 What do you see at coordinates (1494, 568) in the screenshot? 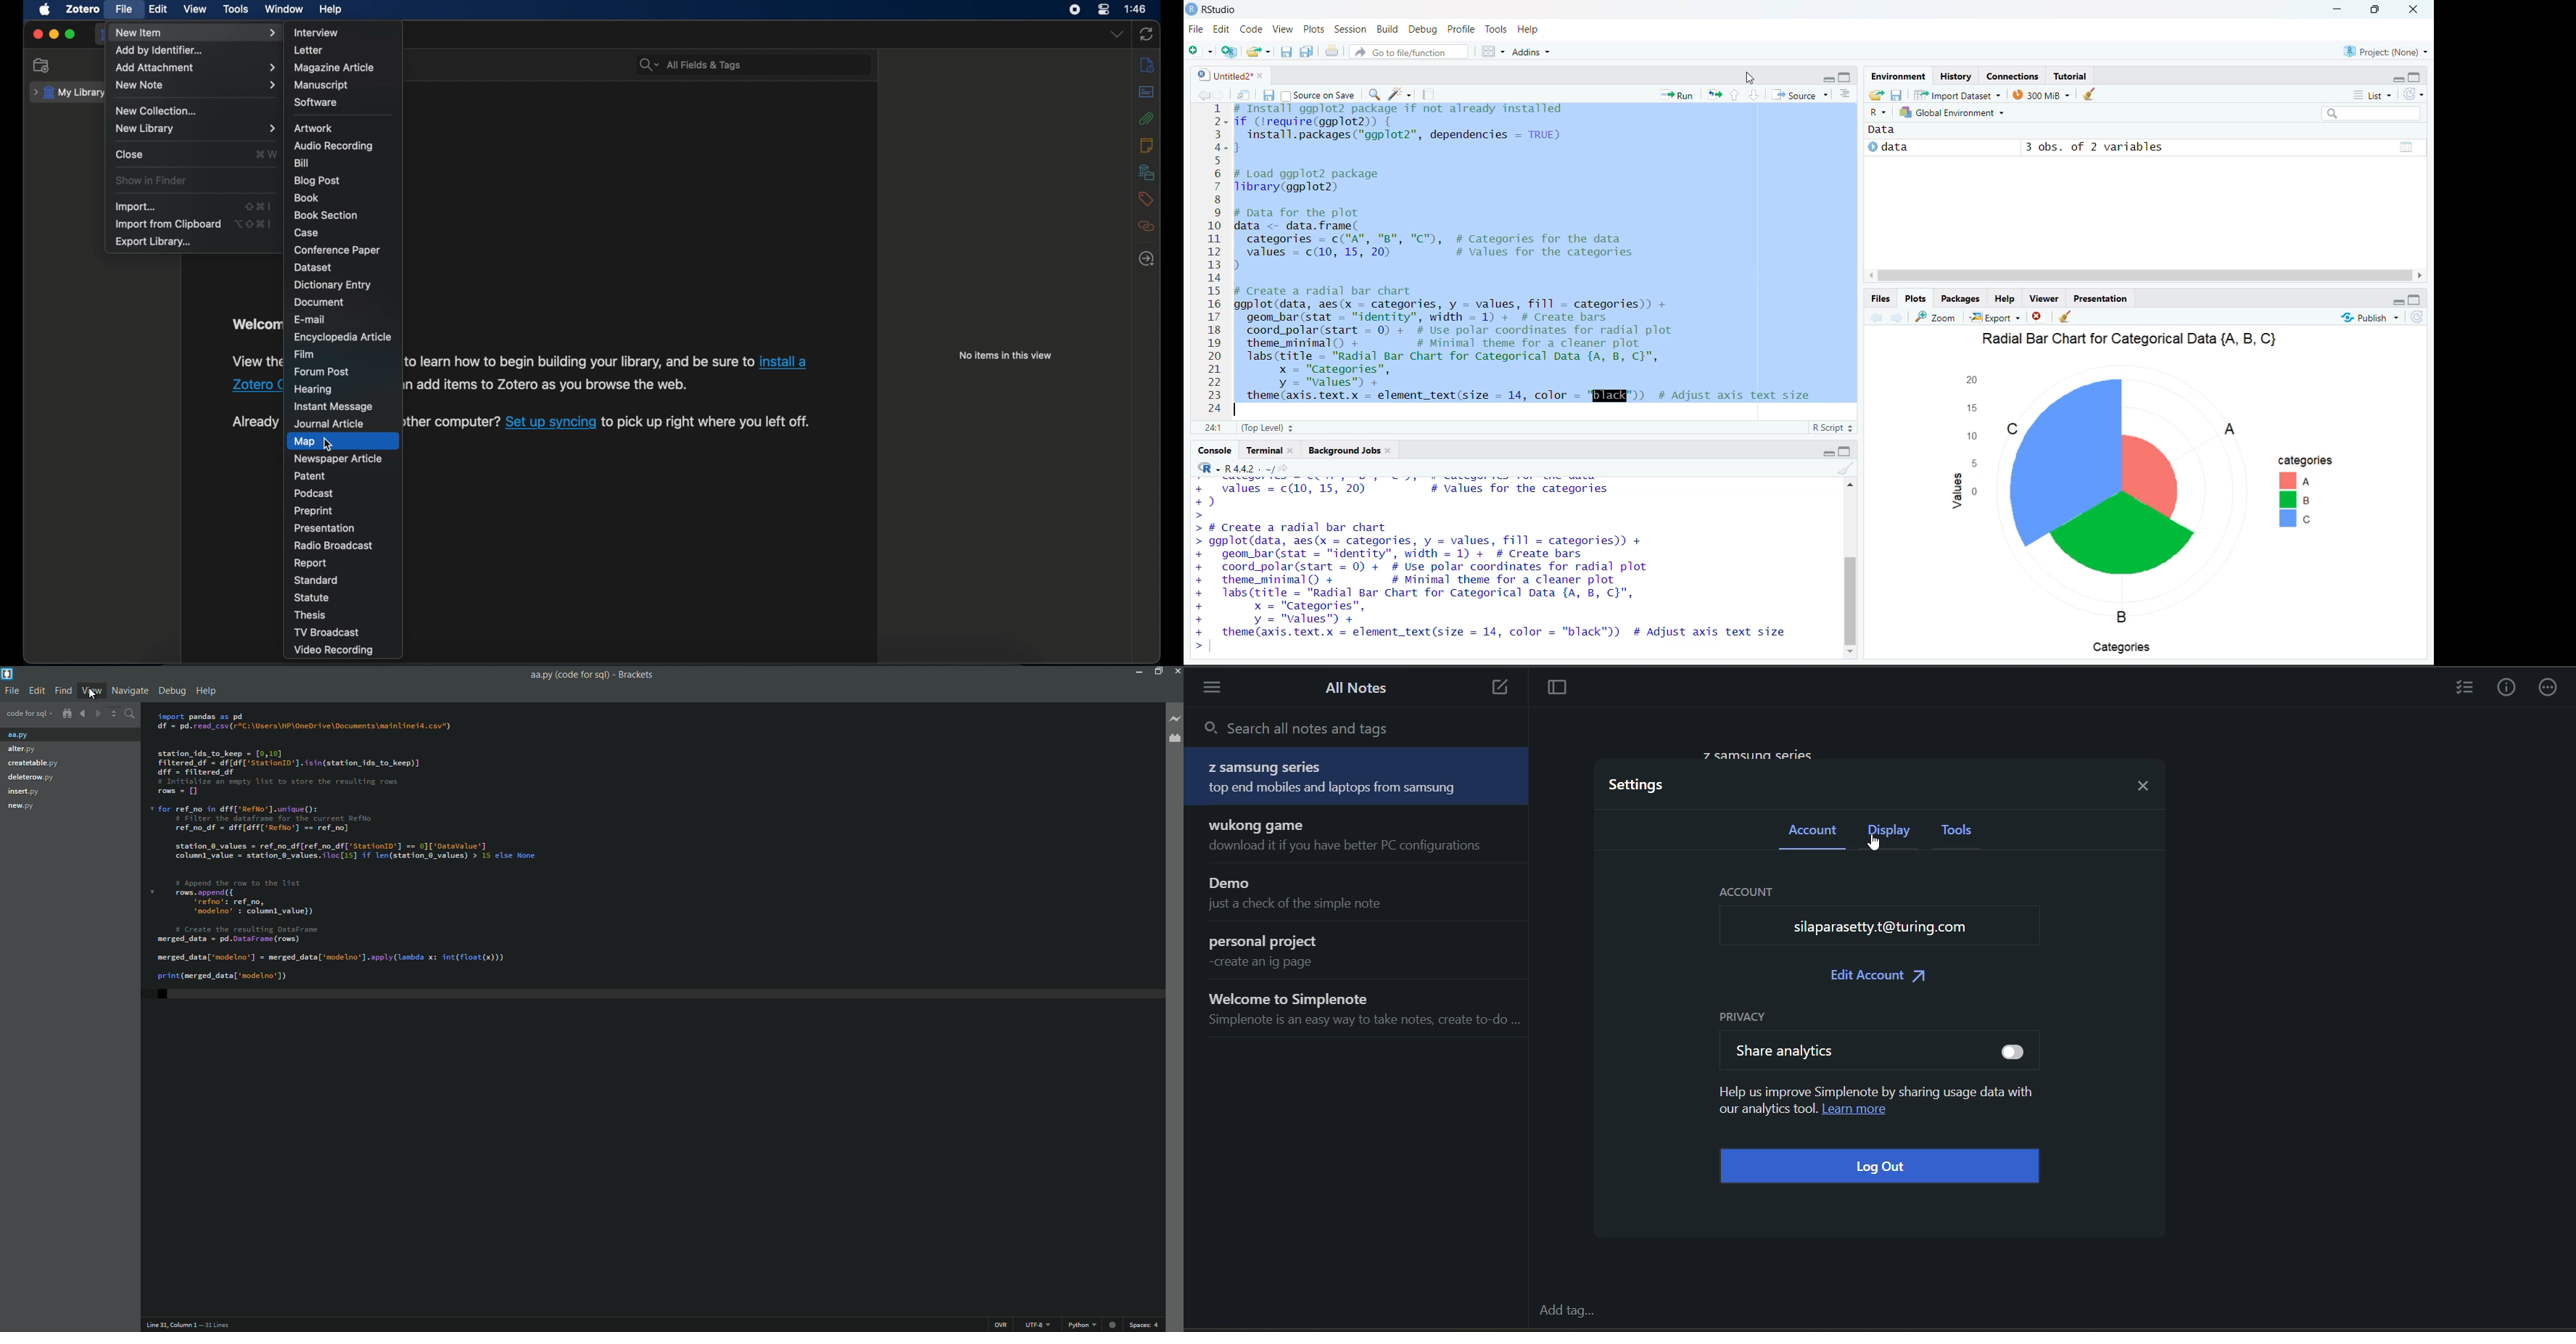
I see `¥.  WREIER Lewy Sap ¥ VNINee TON TEE Gates tae
£)

>

> # Create a radial bar chart

> ggplot(data, aes(x = categories, y = values, fill = categories)) +

+ geom_bar(stat = "identity", width = 1) + # Create bars

+ coord_polar(start = 0) + # Use polar coordinates for radial plot

+ theme_minimal() + # Minimal theme for a cleaner plot

+ Tlabs(title = "Radial Bar Chart for Categorical Data {A, B, C}",

+ x = "Categories",

+ y = "values") +

+ theme (axis.text.x = element_text(size = 14, color = "black")) # Adjust axis text size
> |` at bounding box center [1494, 568].